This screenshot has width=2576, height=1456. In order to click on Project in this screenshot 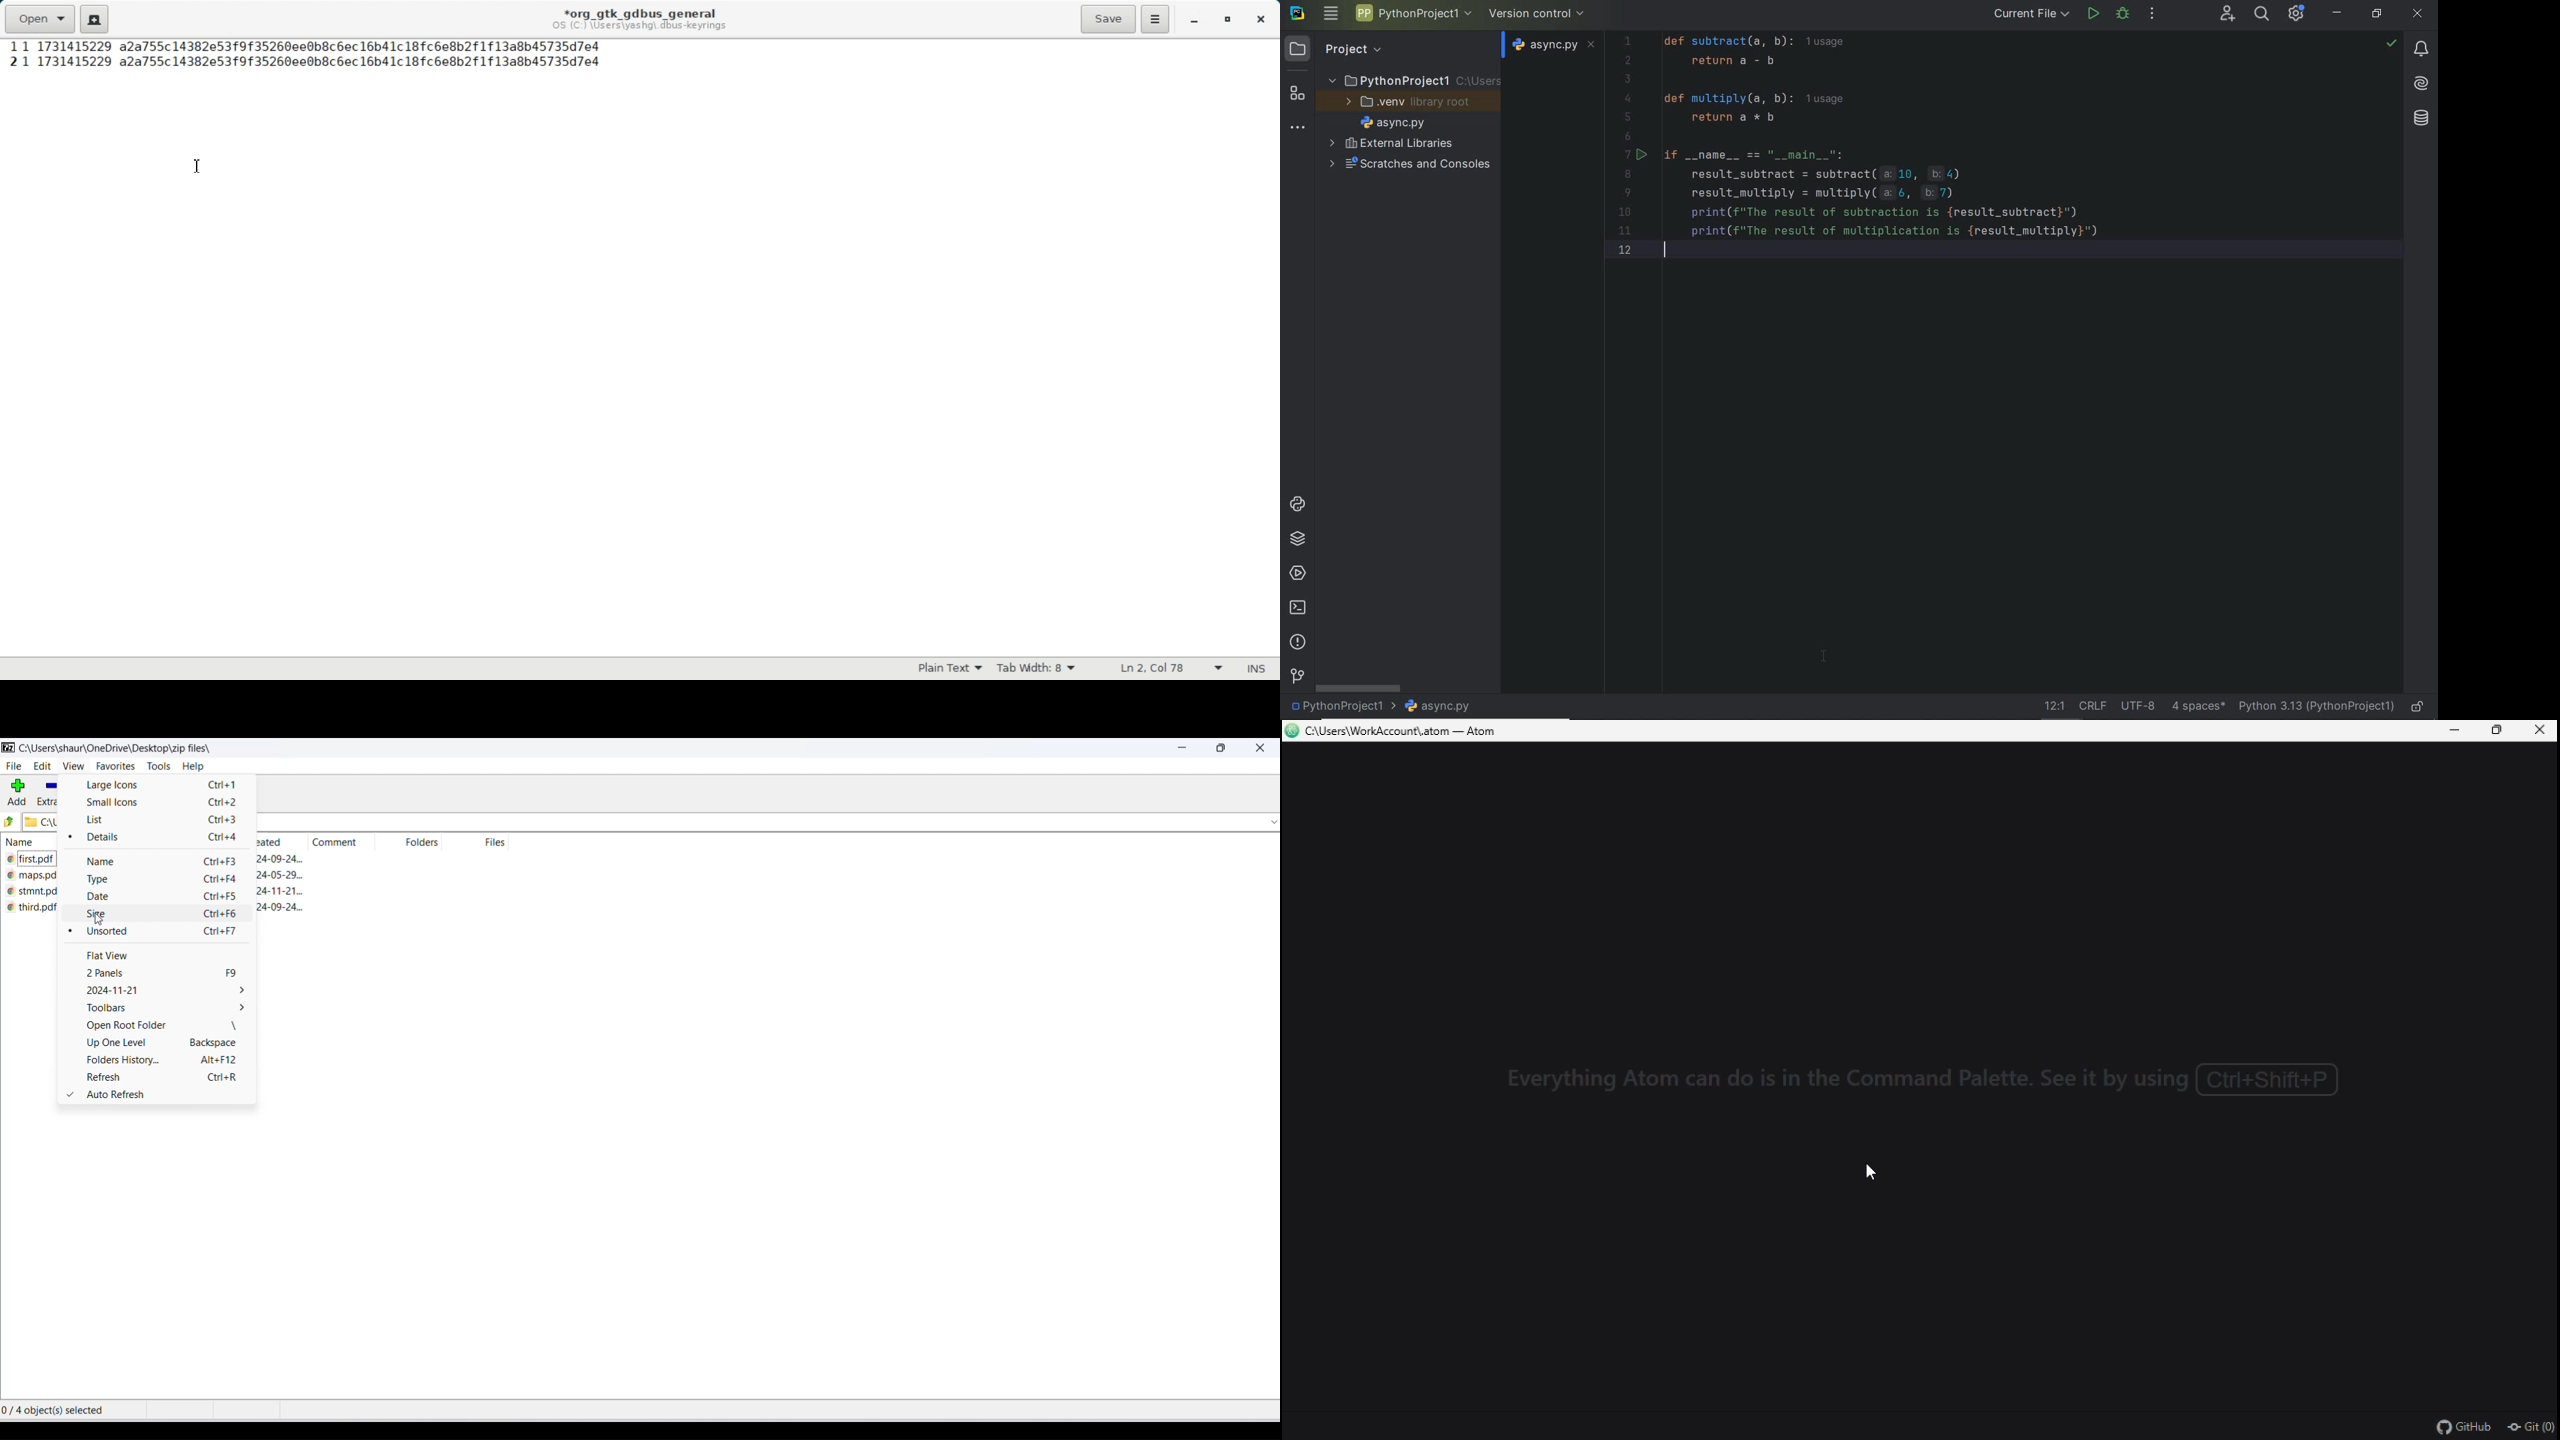, I will do `click(1341, 50)`.